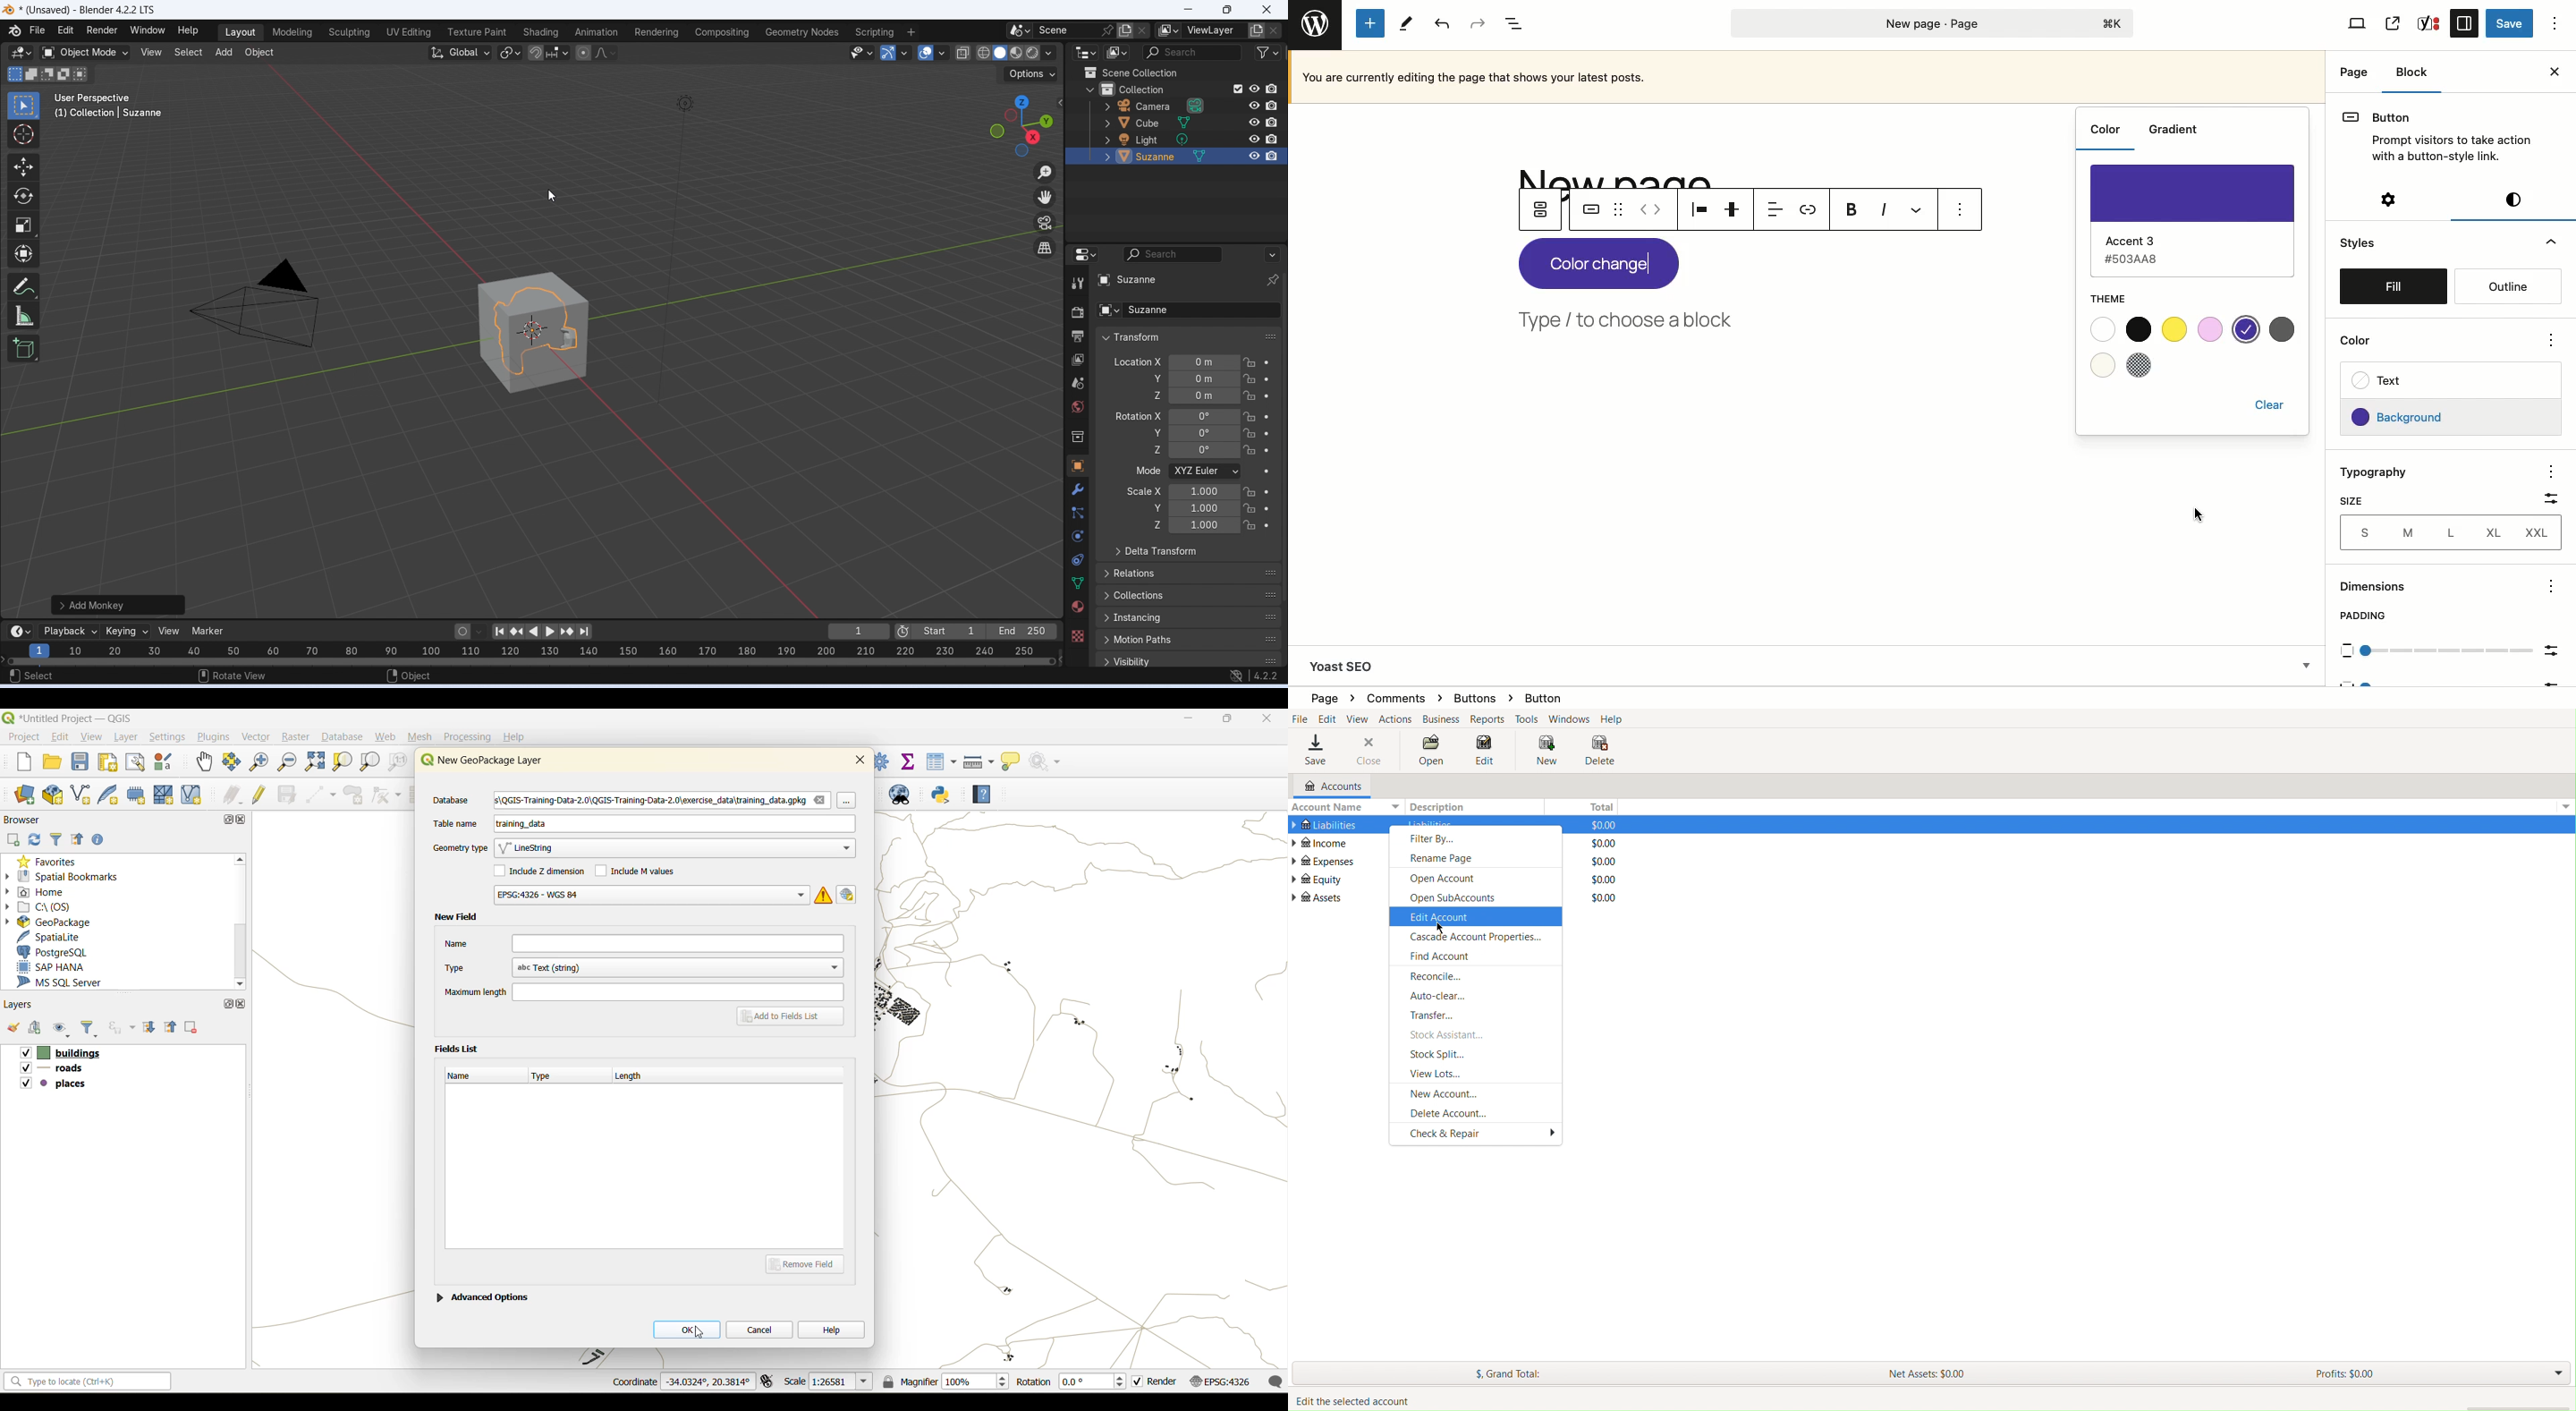  I want to click on Yellow, so click(2175, 328).